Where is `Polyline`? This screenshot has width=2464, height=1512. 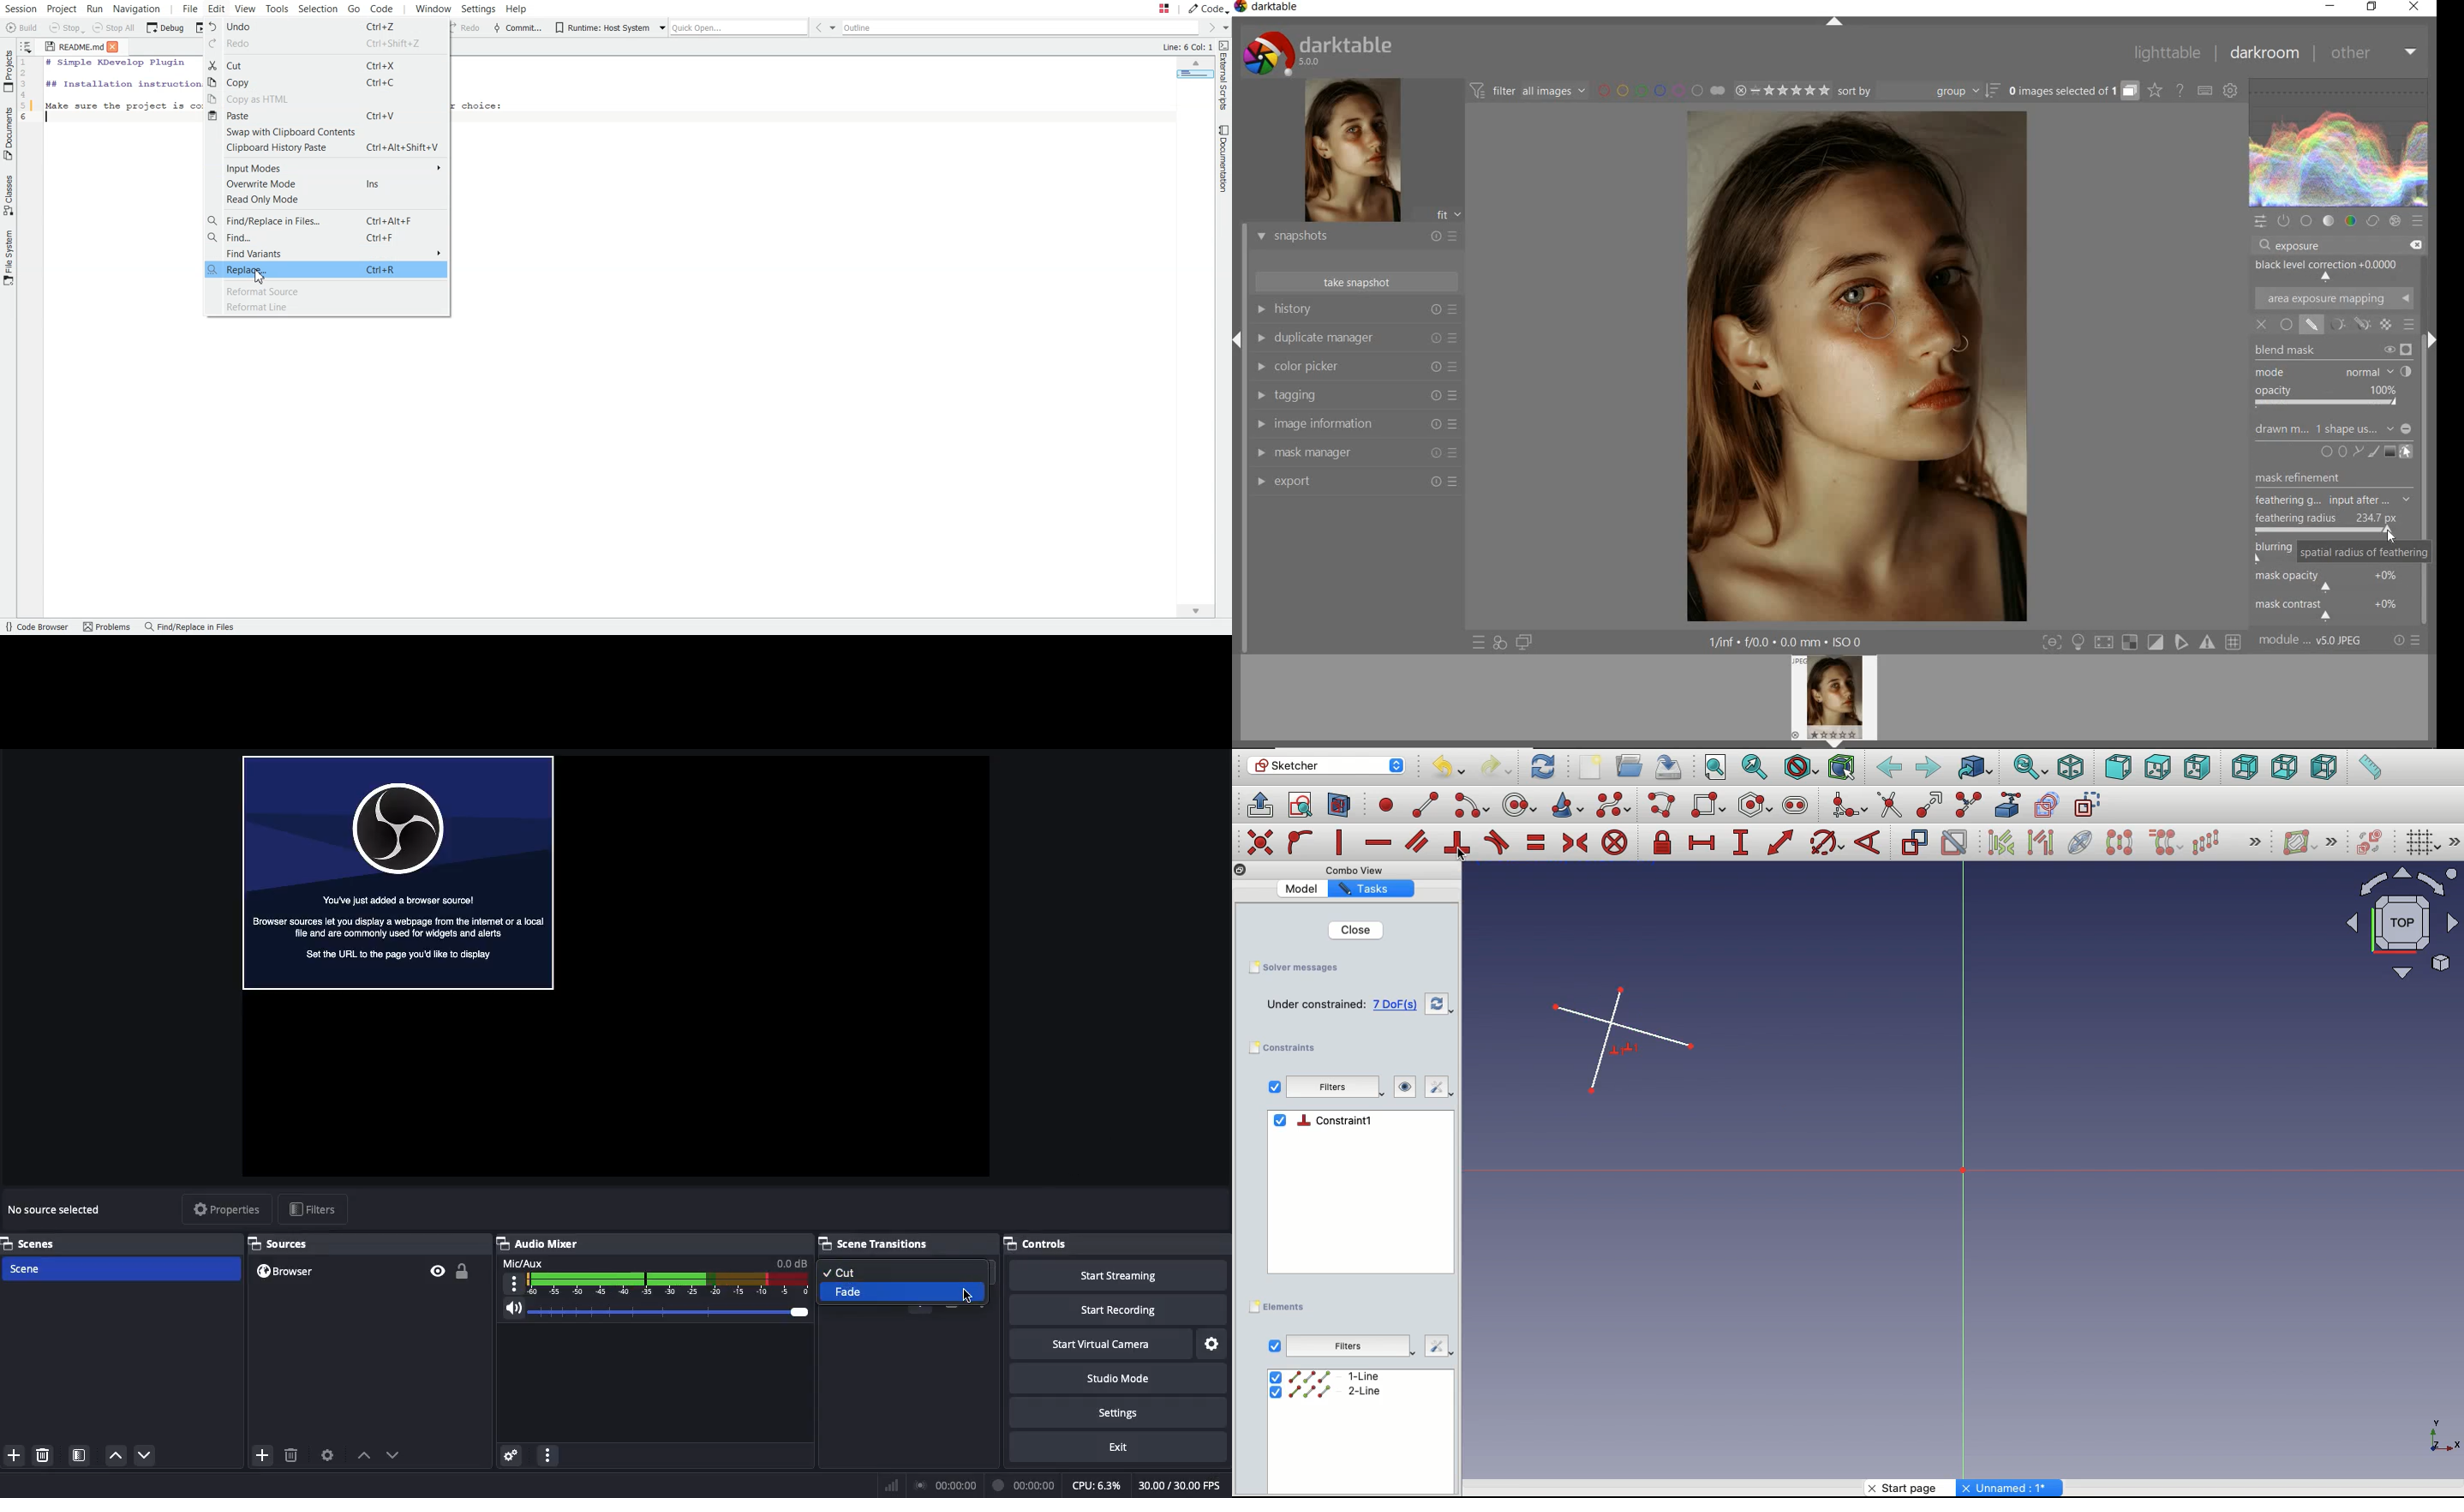
Polyline is located at coordinates (1665, 805).